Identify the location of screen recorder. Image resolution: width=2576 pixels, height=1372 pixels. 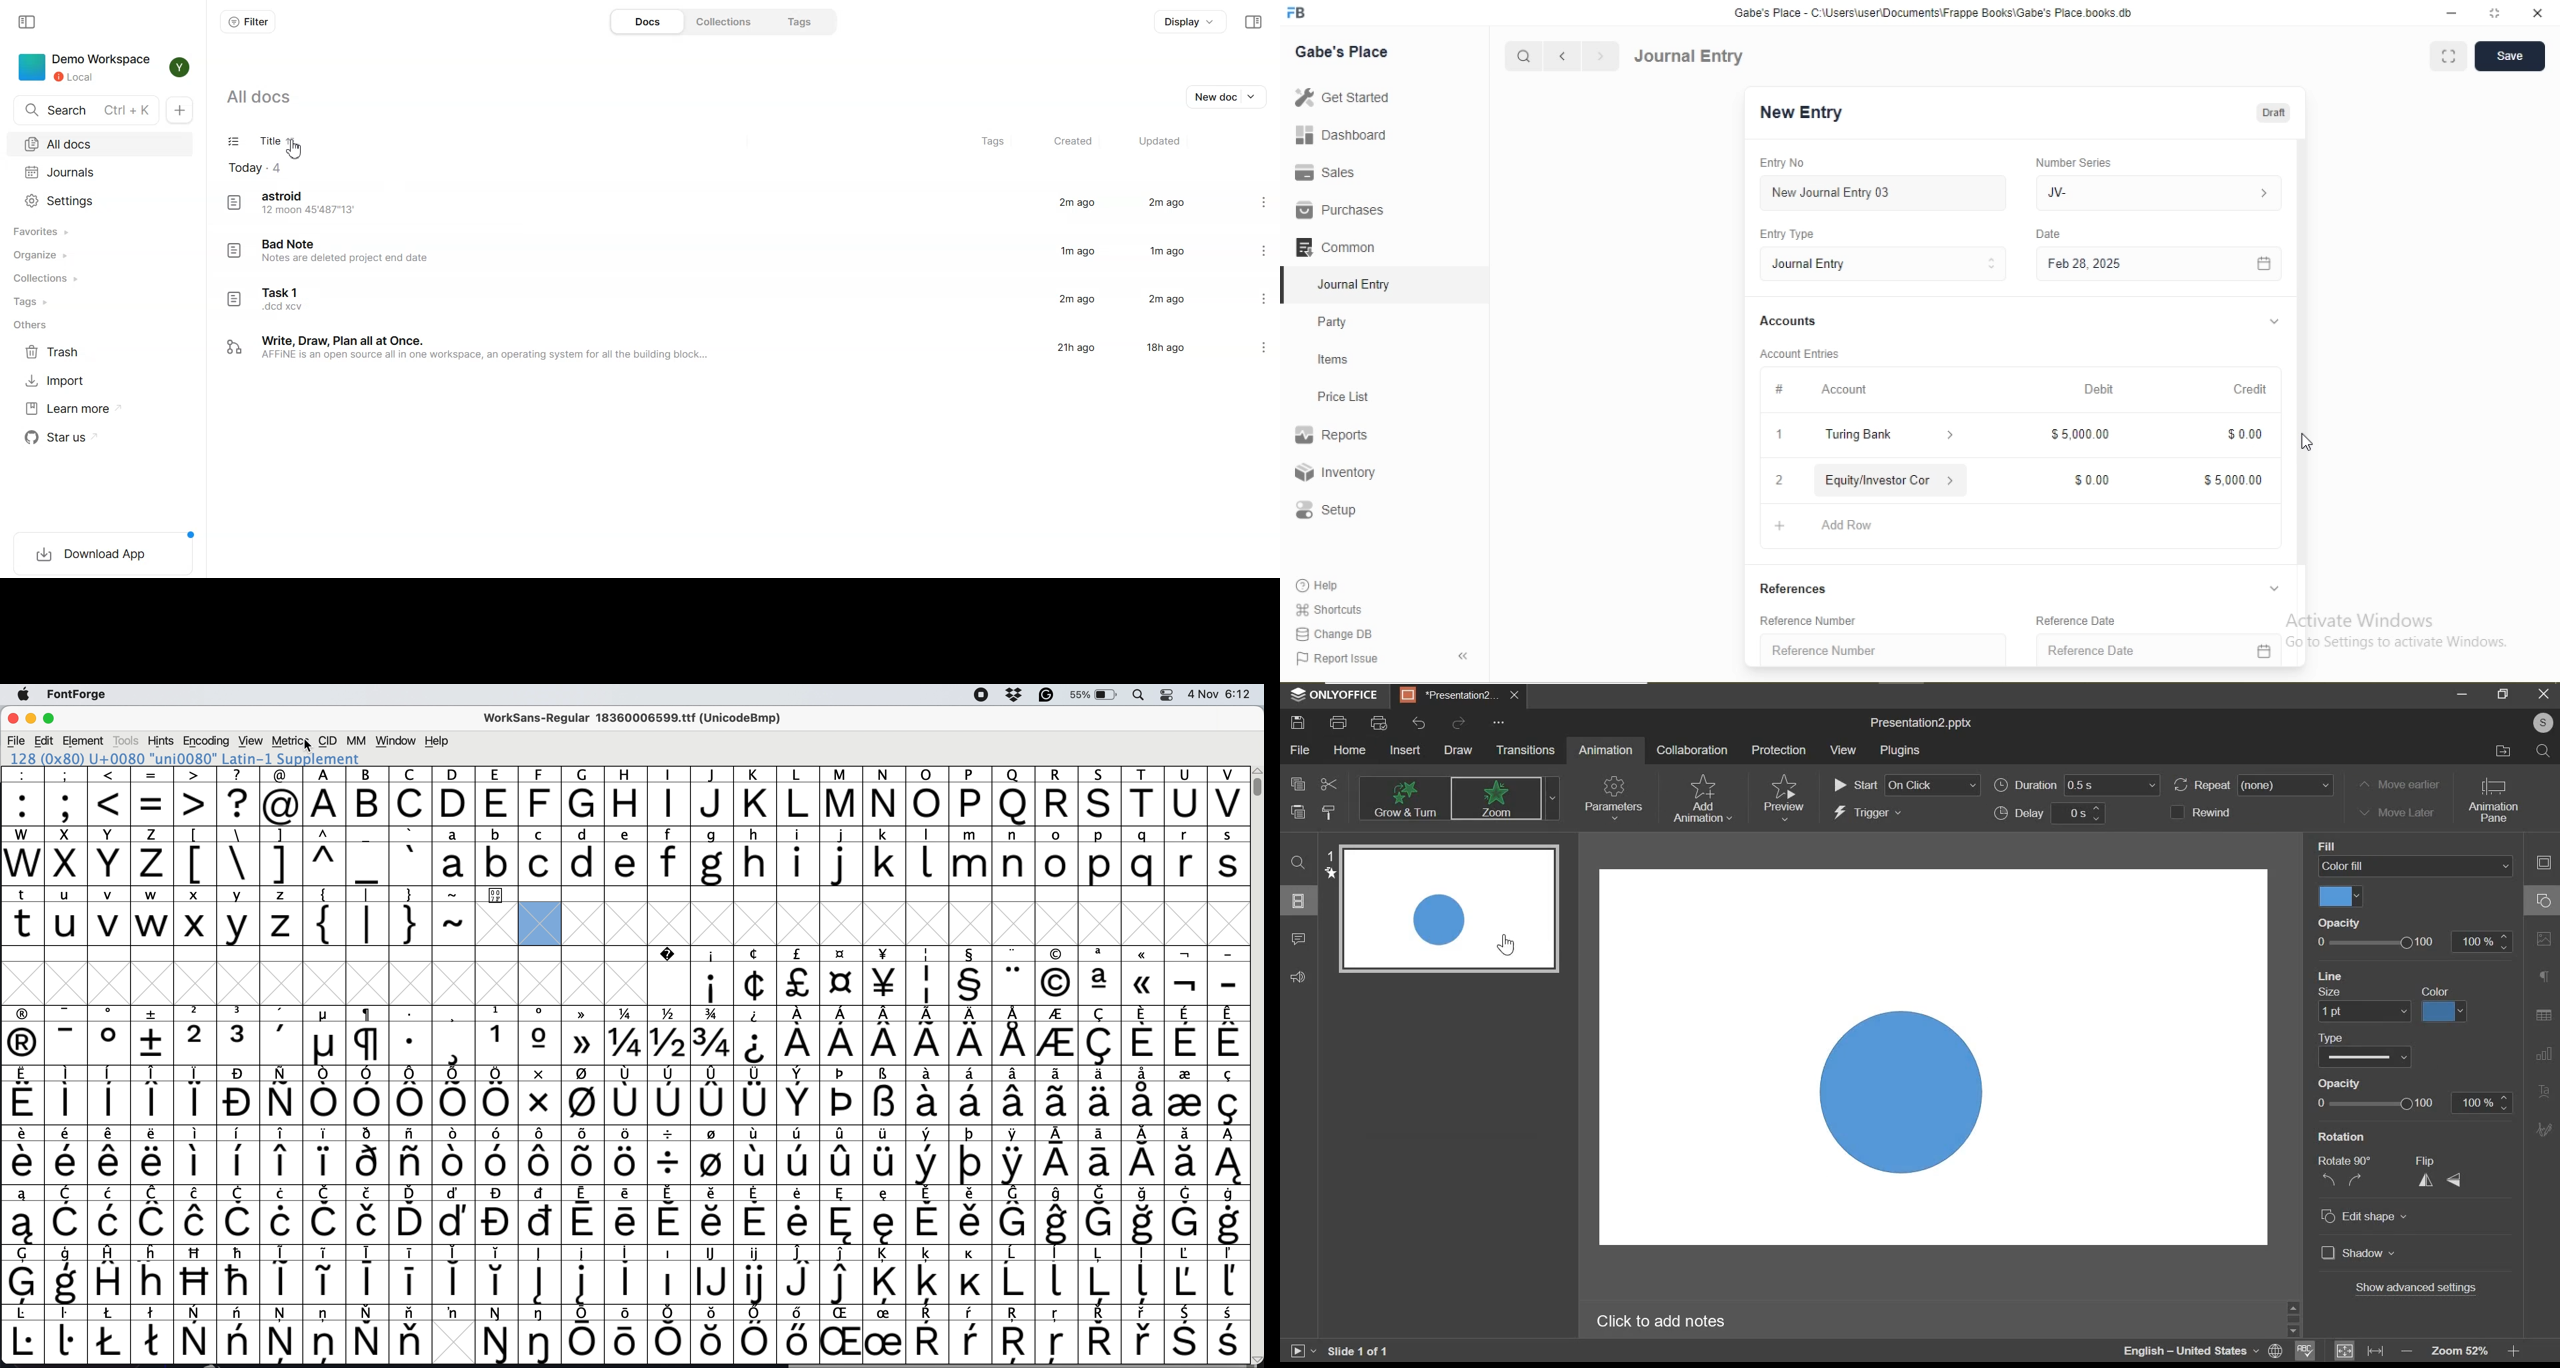
(981, 696).